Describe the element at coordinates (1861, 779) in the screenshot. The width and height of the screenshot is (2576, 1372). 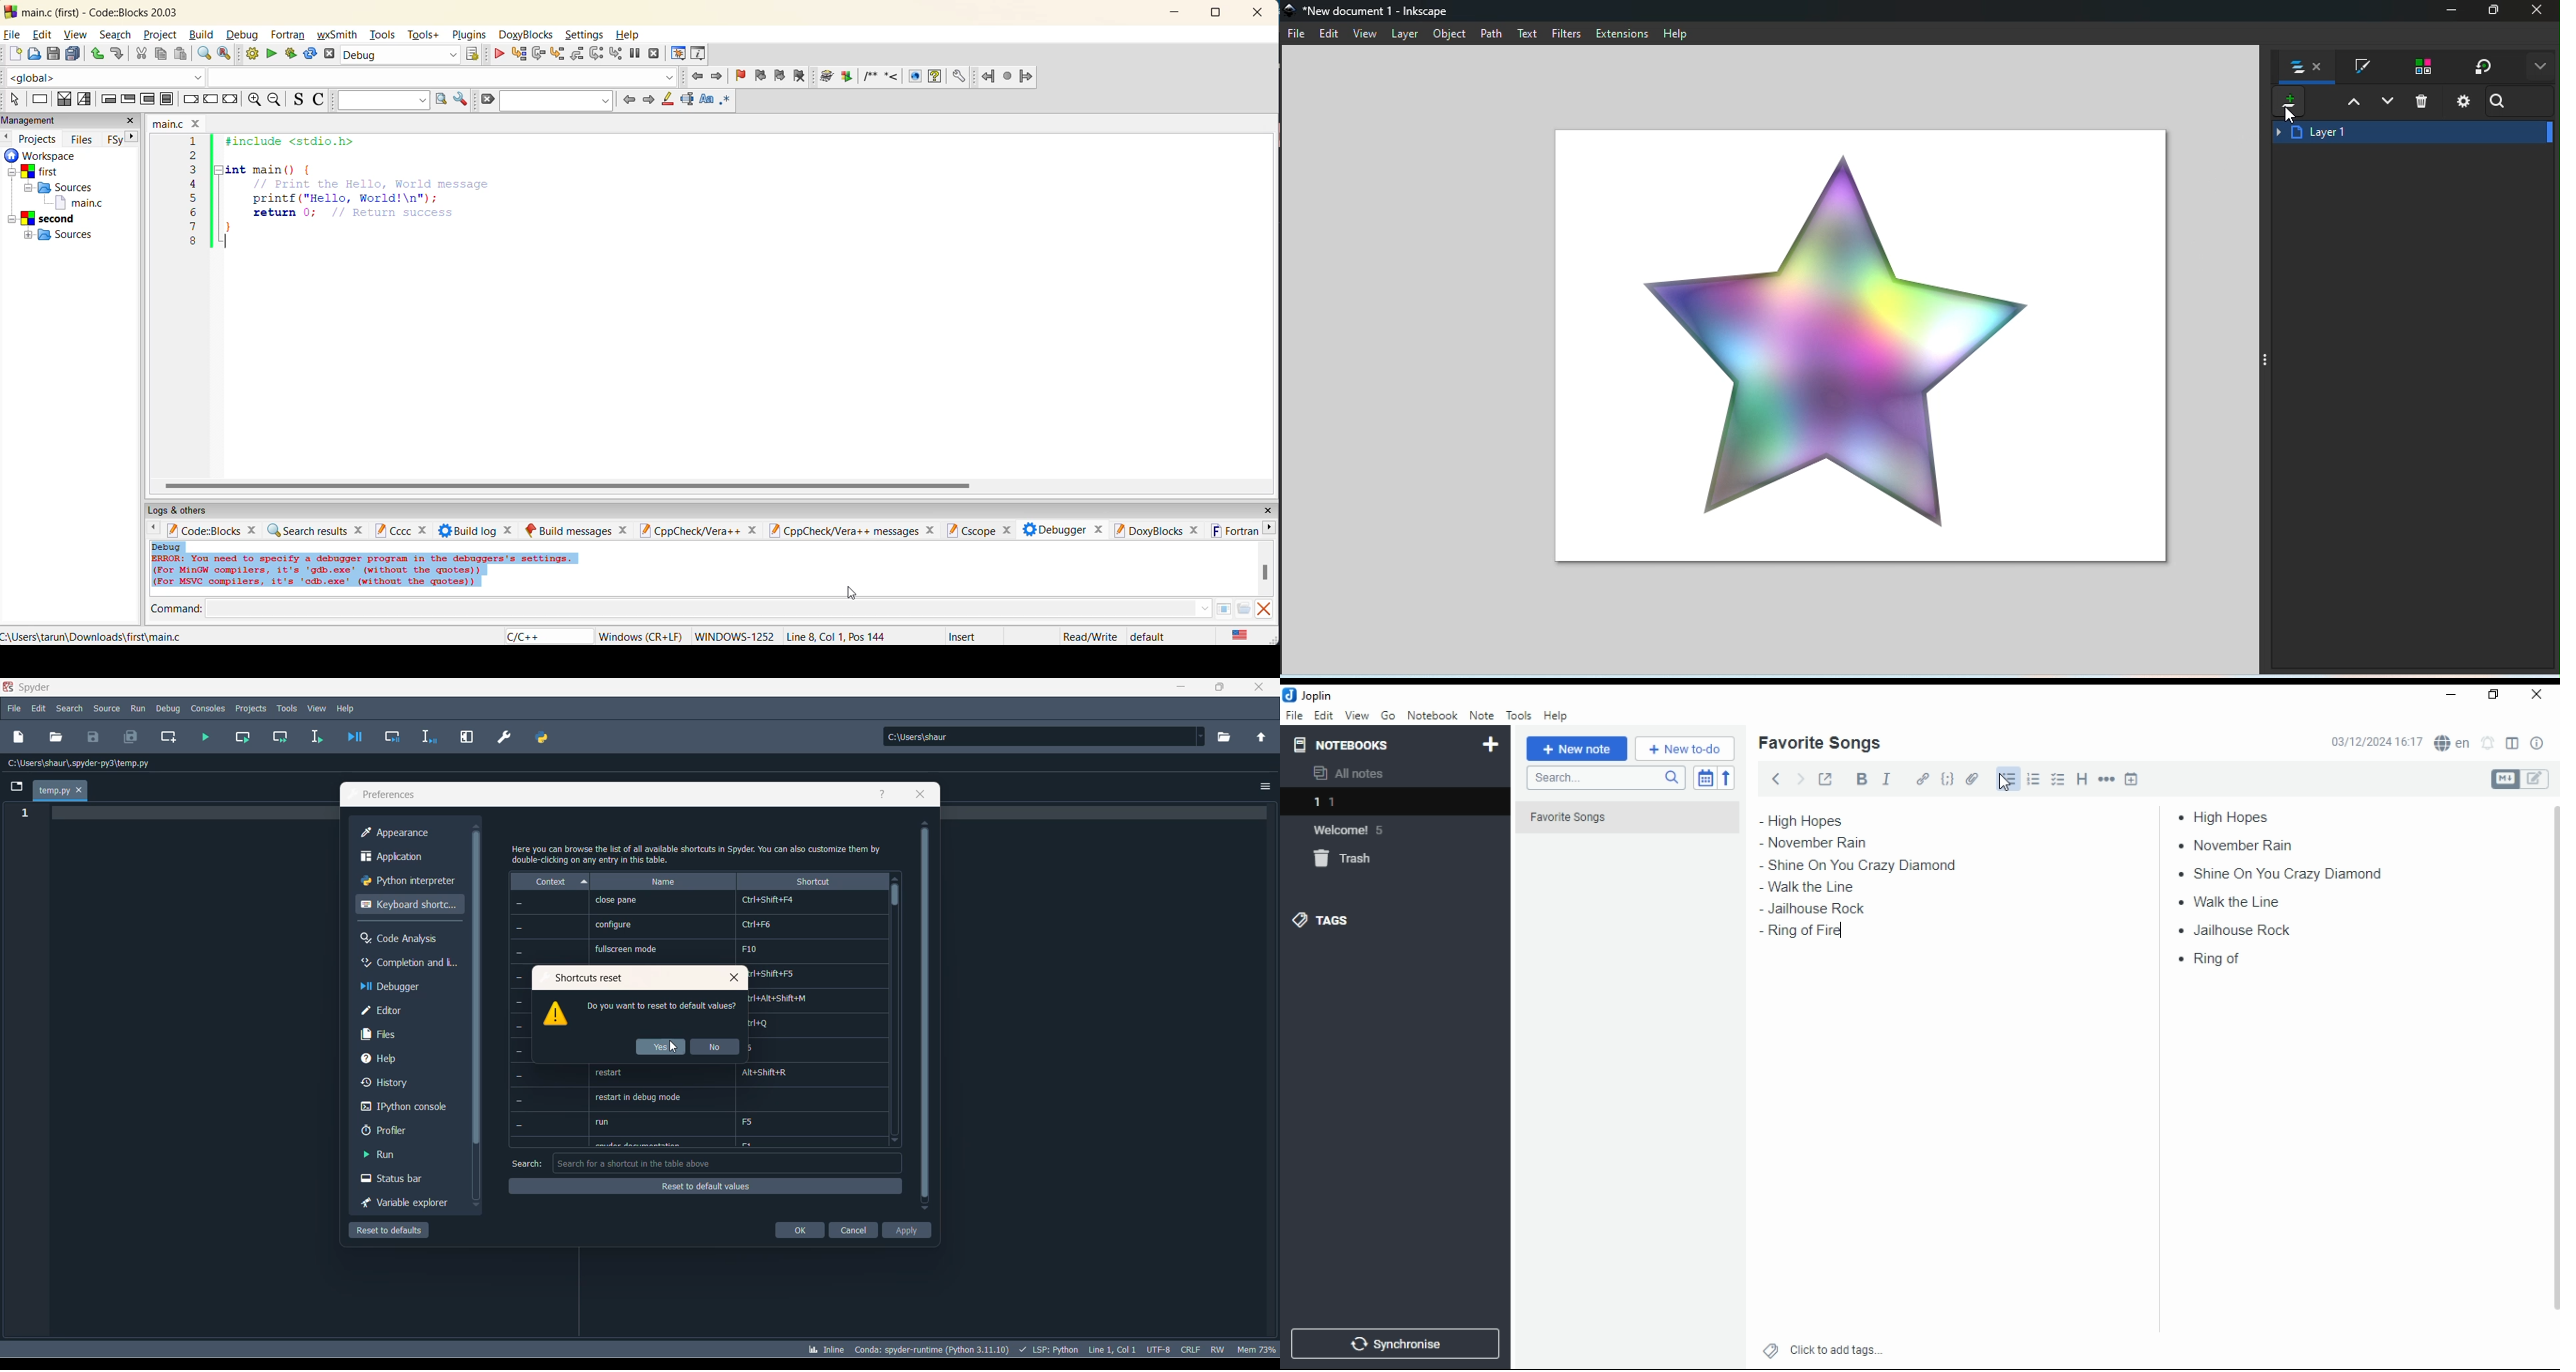
I see `bold` at that location.